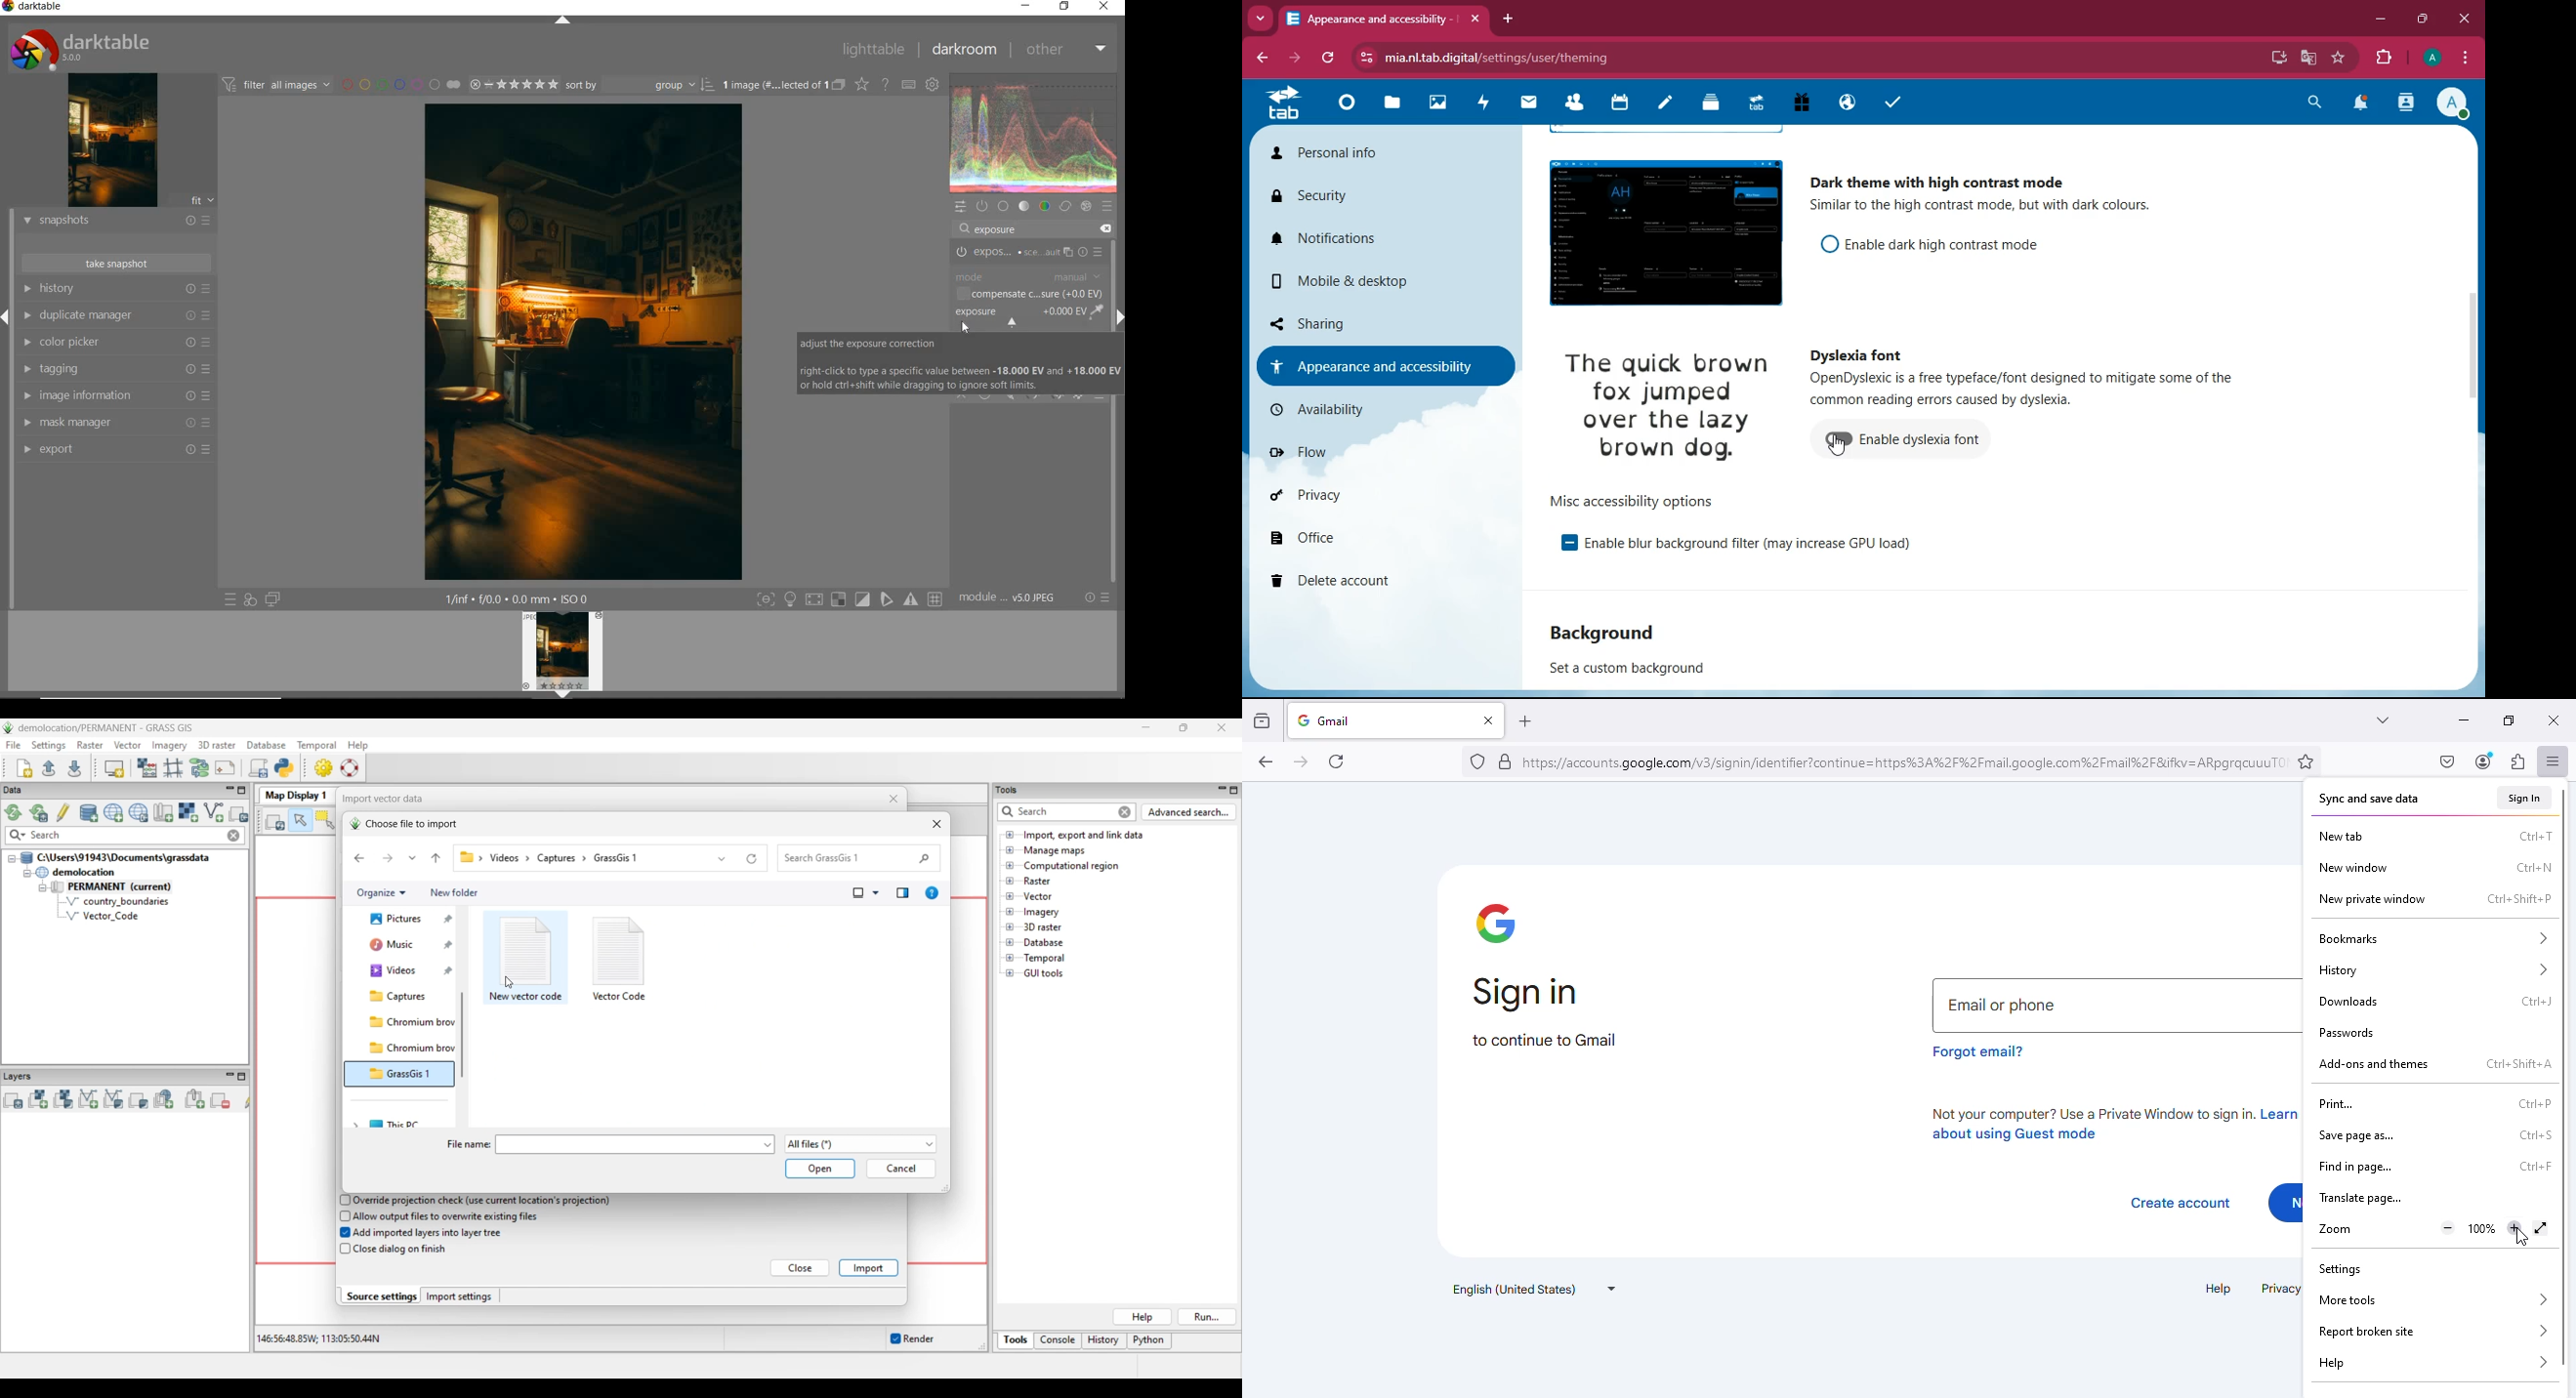  Describe the element at coordinates (1066, 206) in the screenshot. I see `correct` at that location.